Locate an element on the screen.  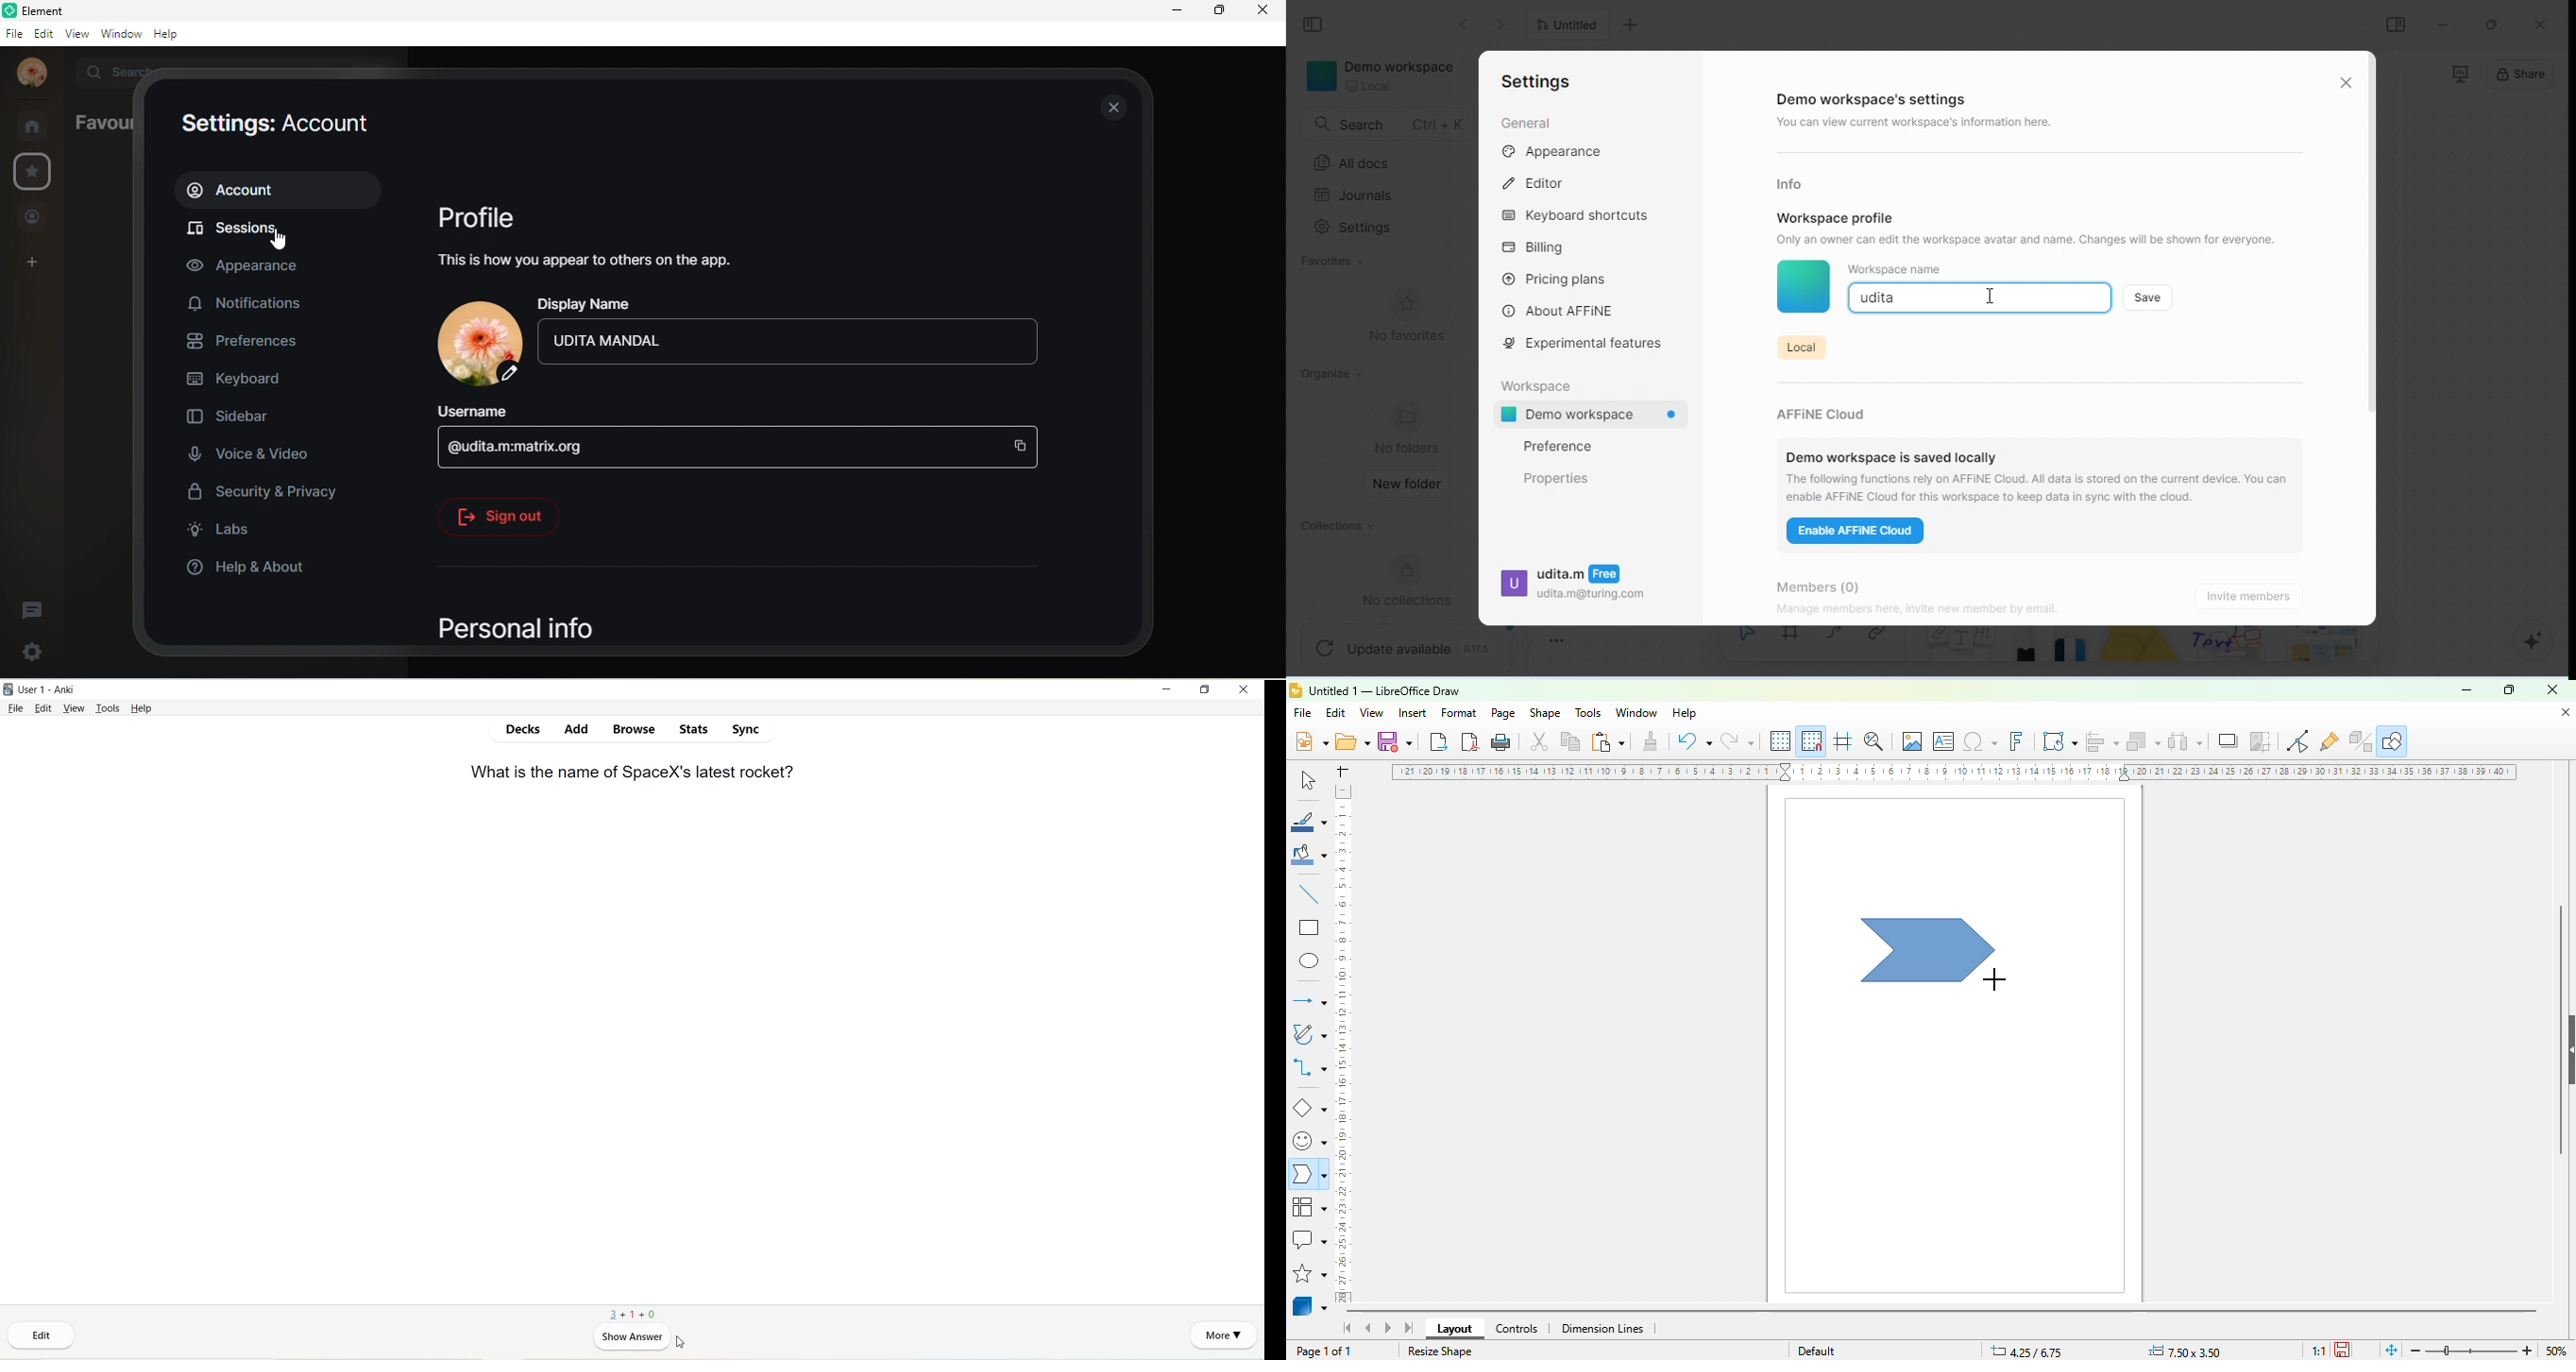
sidebar is located at coordinates (234, 419).